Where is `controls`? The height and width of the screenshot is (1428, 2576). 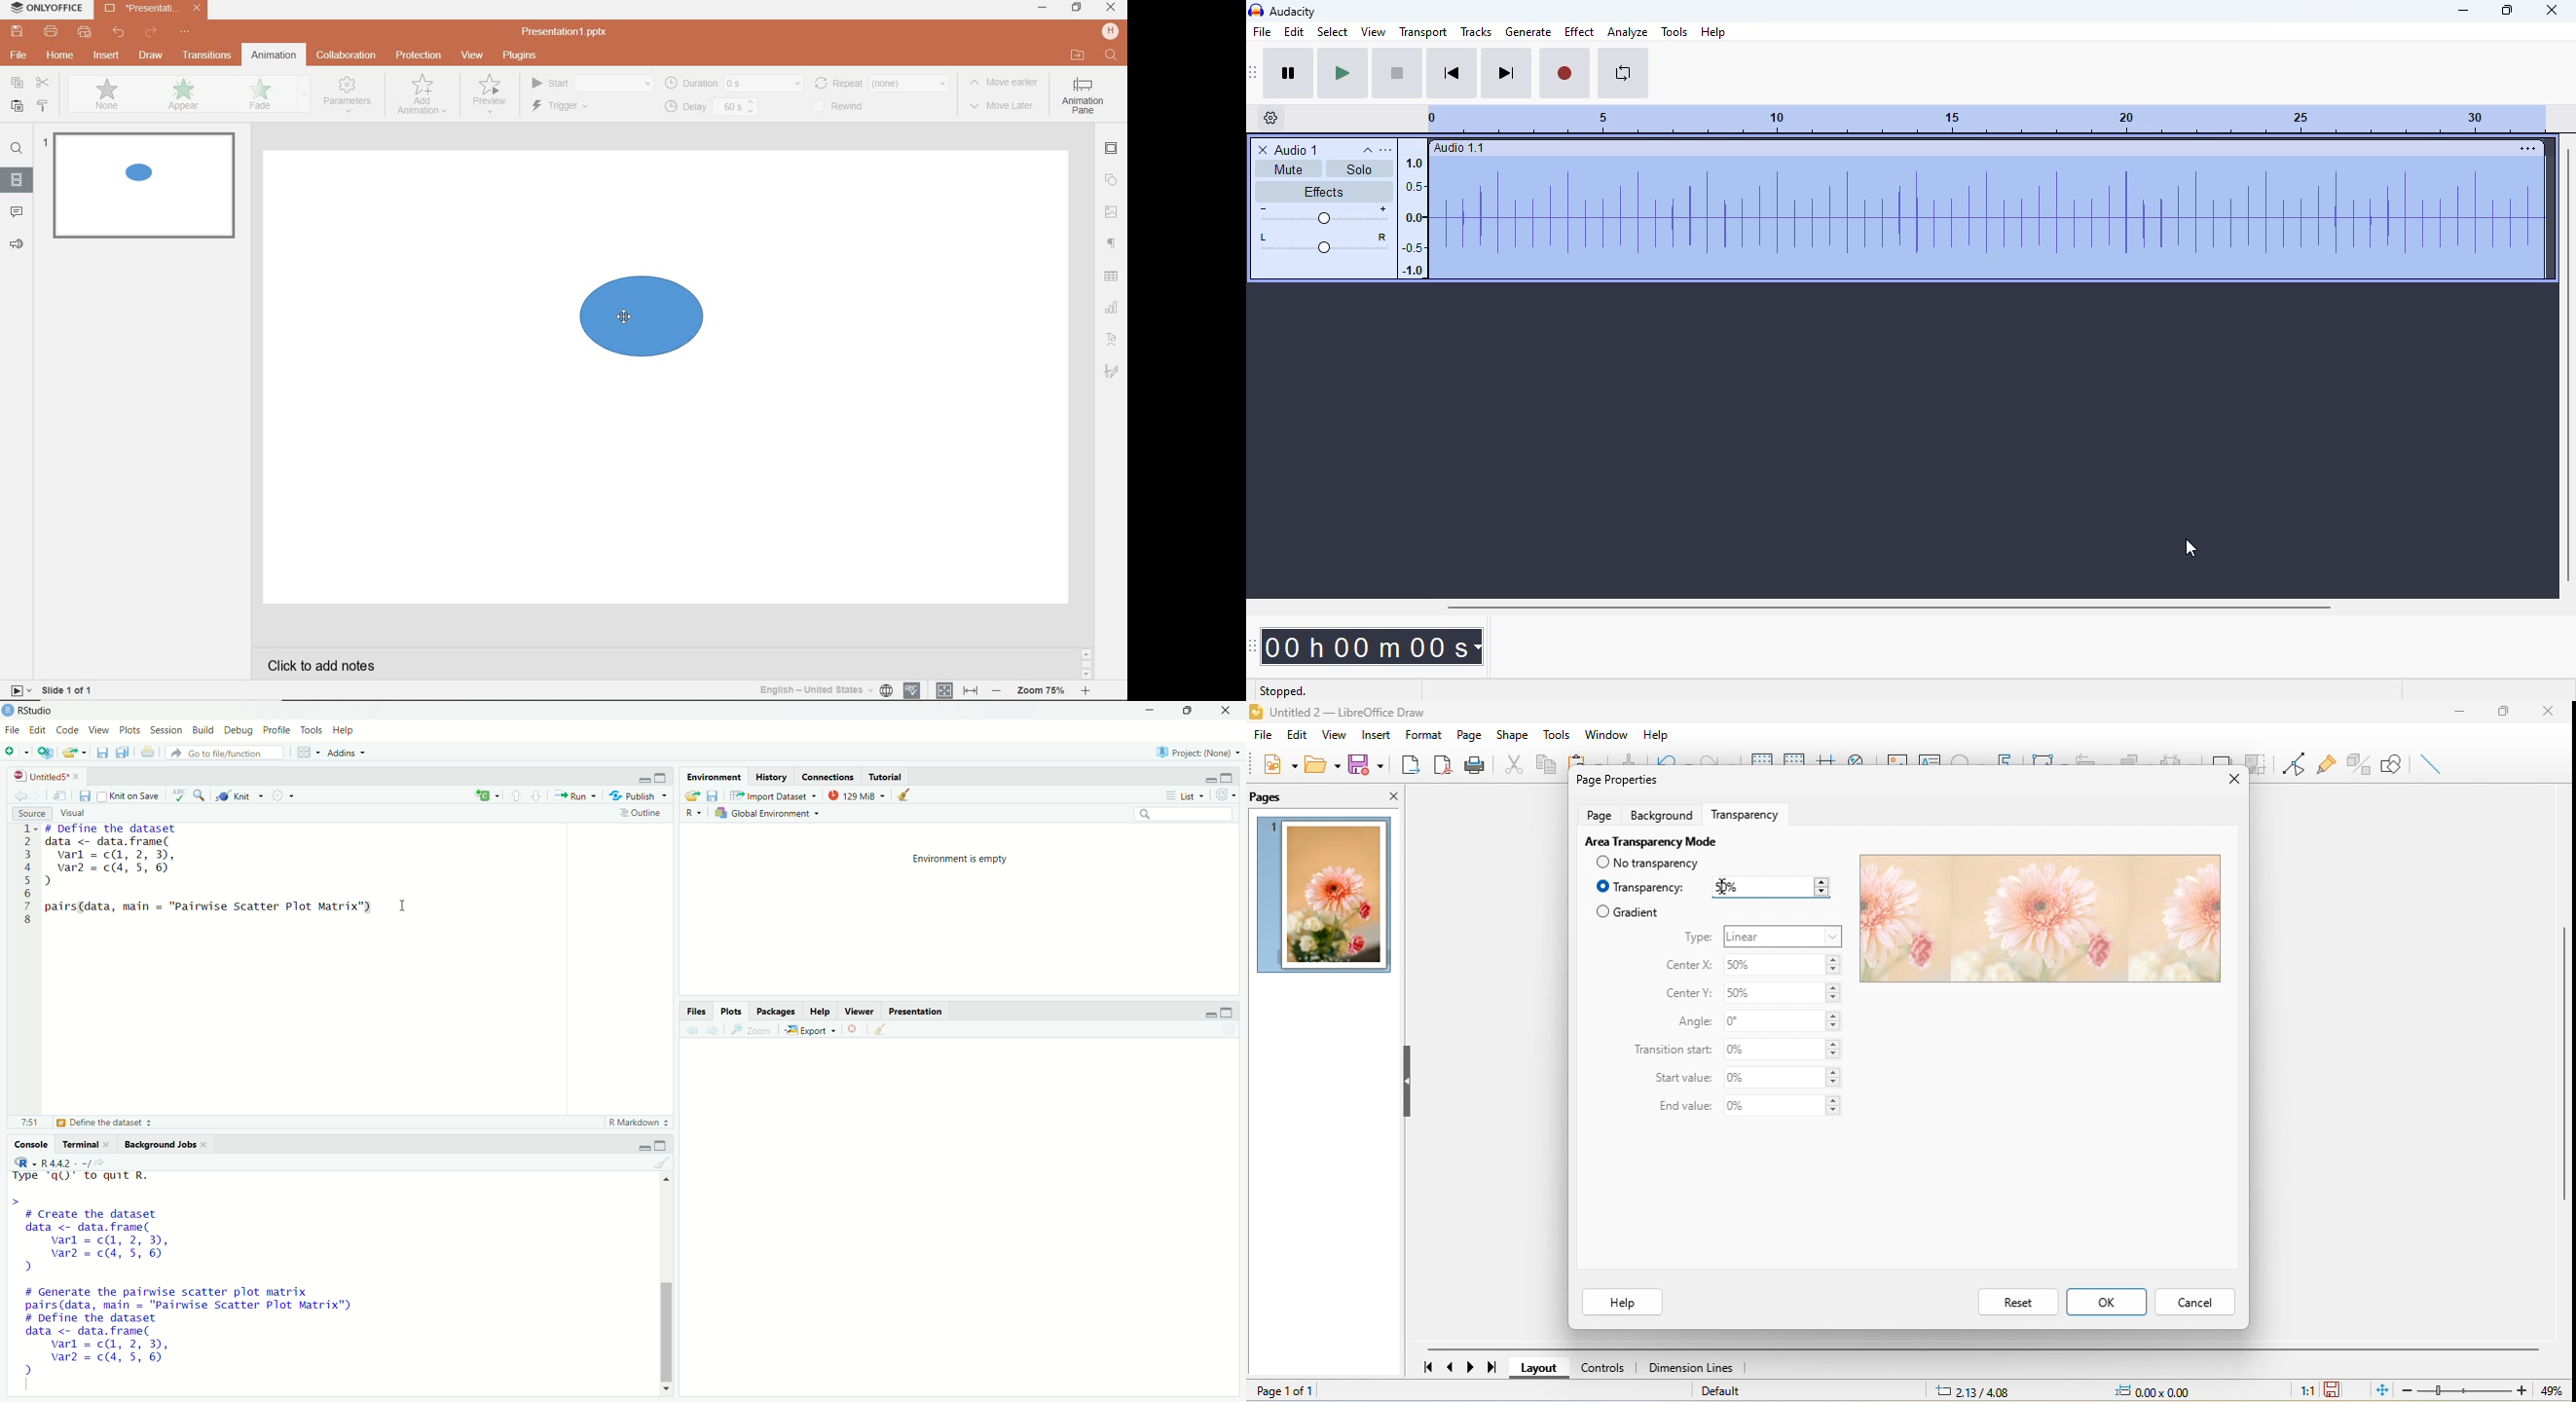 controls is located at coordinates (1607, 1368).